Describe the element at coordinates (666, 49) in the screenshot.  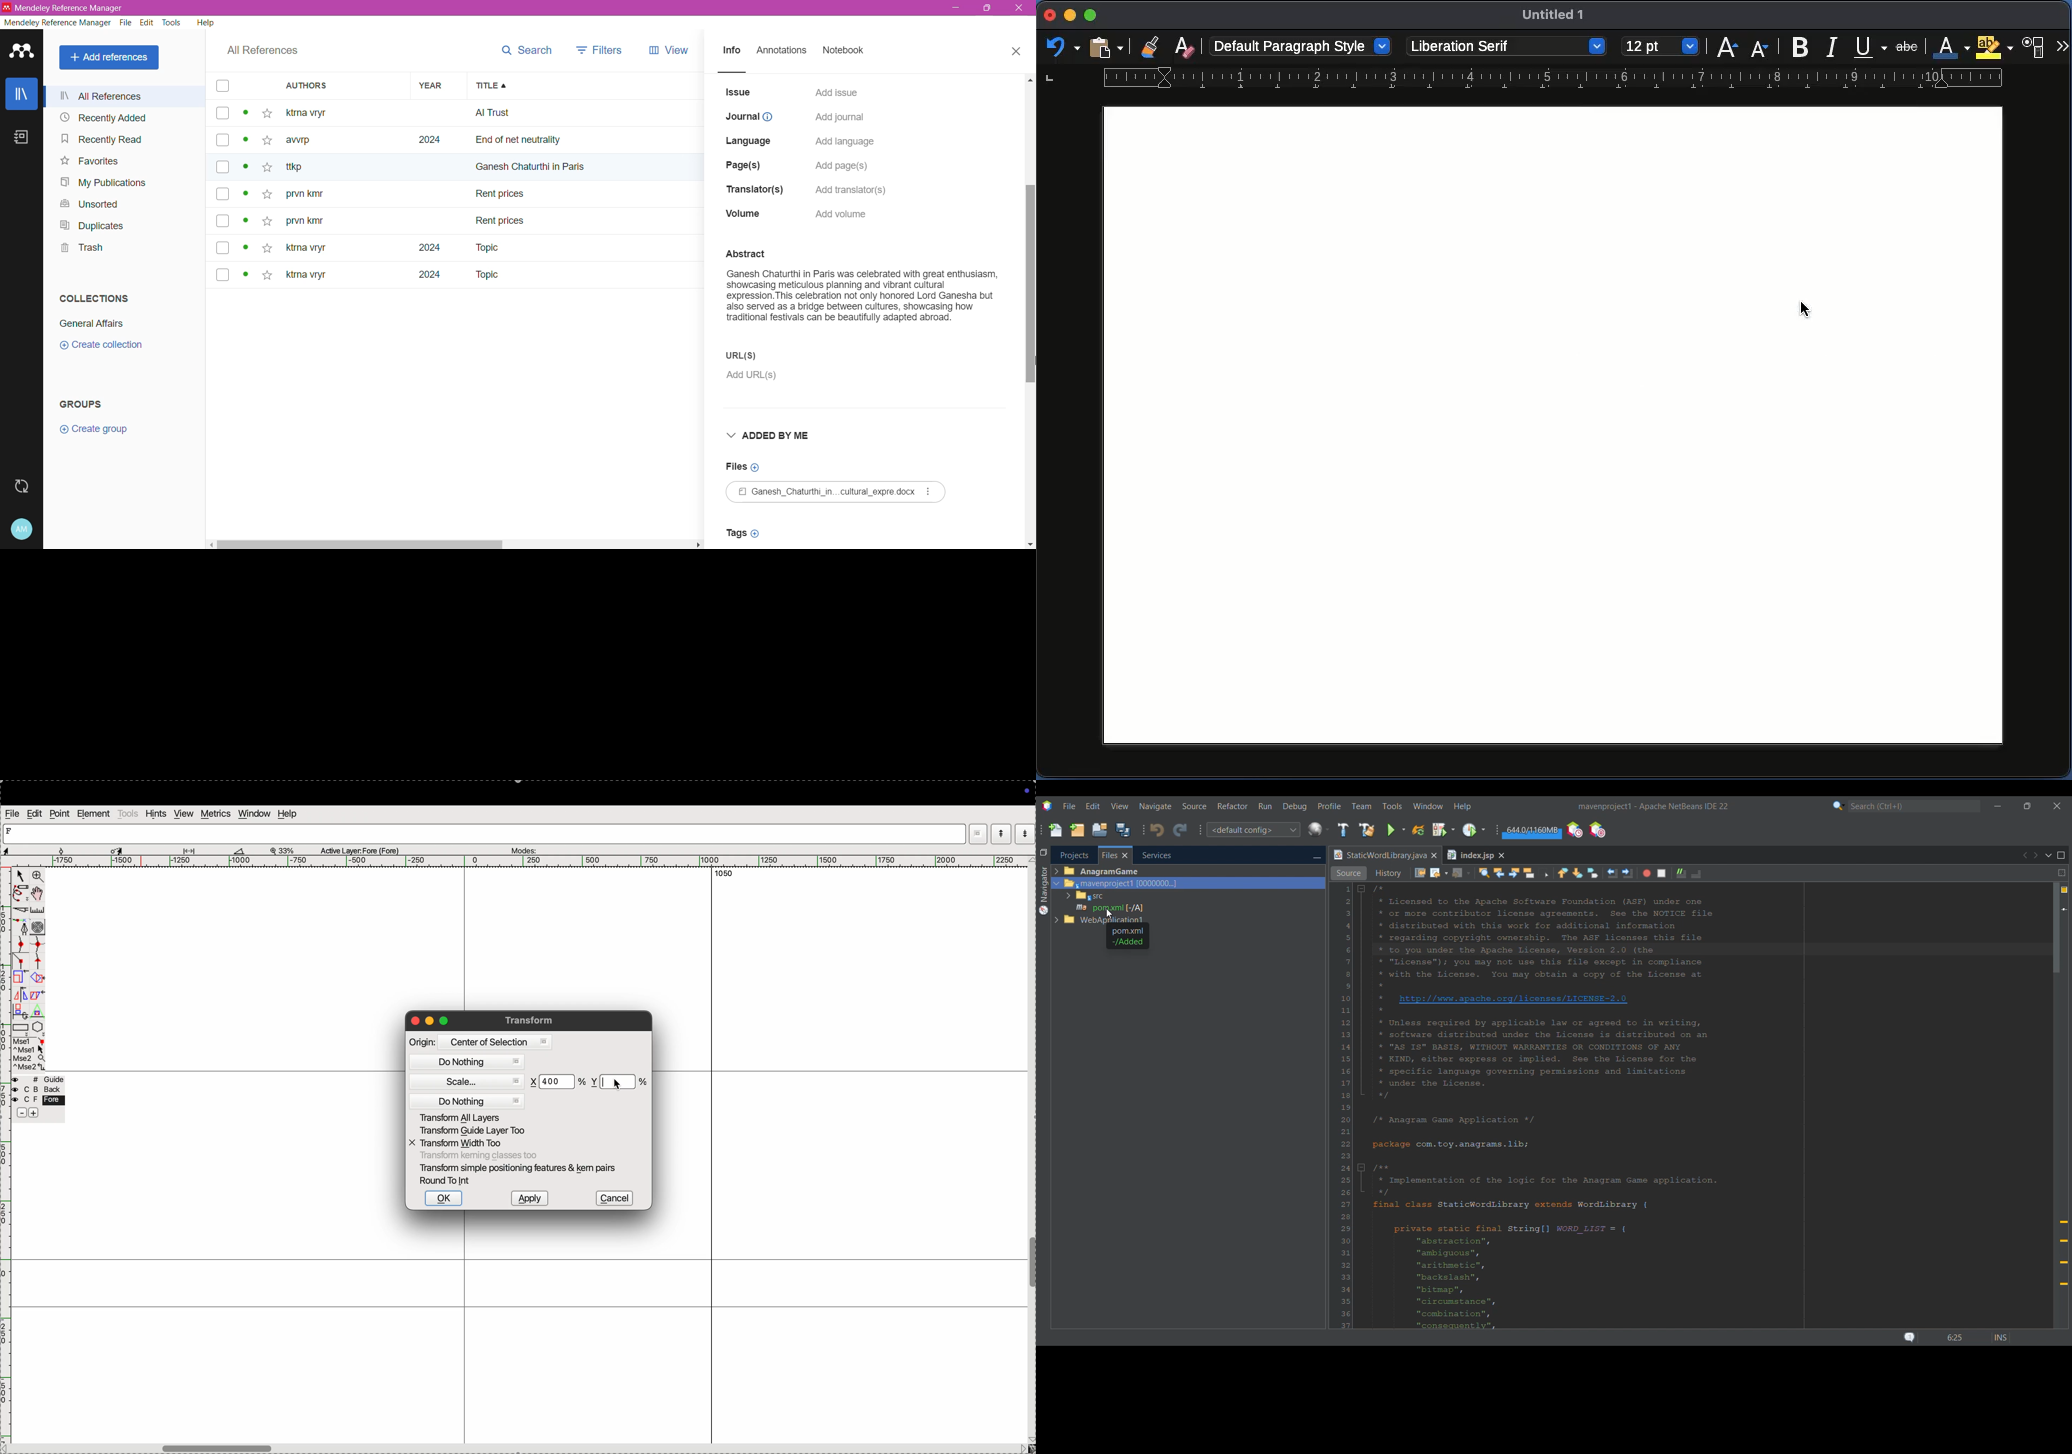
I see `View` at that location.